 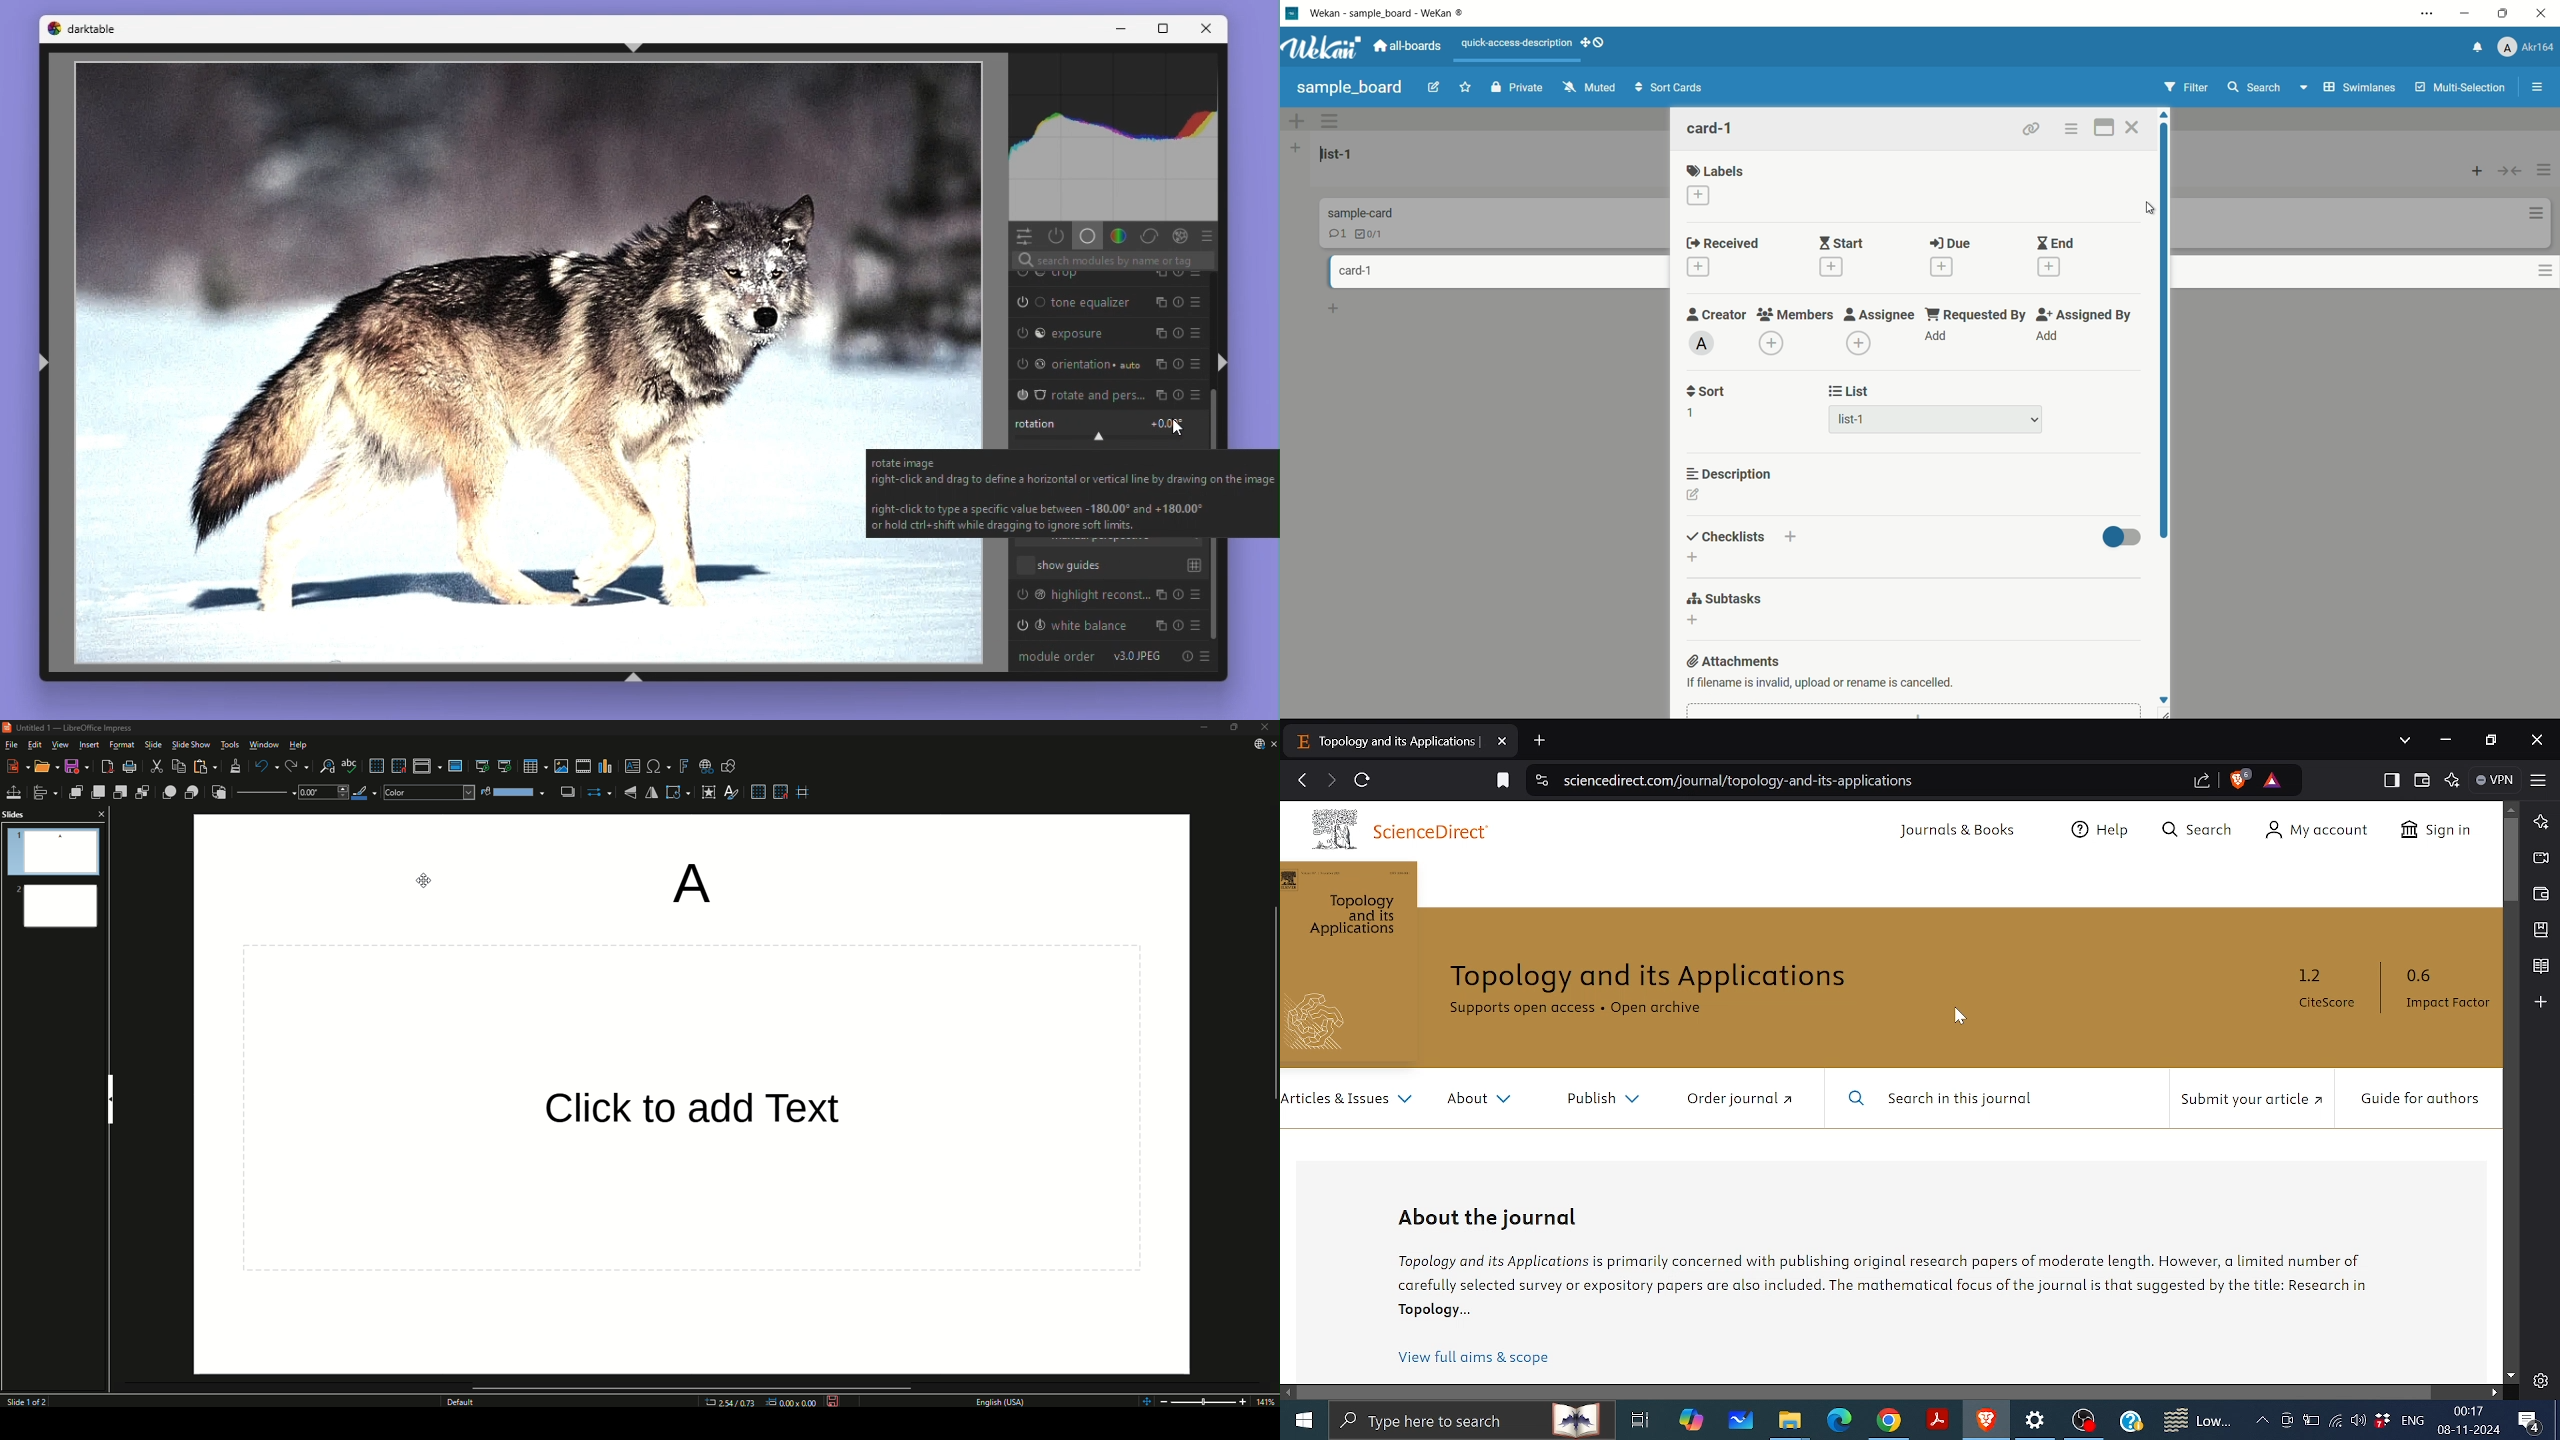 What do you see at coordinates (2545, 167) in the screenshot?
I see `list actions` at bounding box center [2545, 167].